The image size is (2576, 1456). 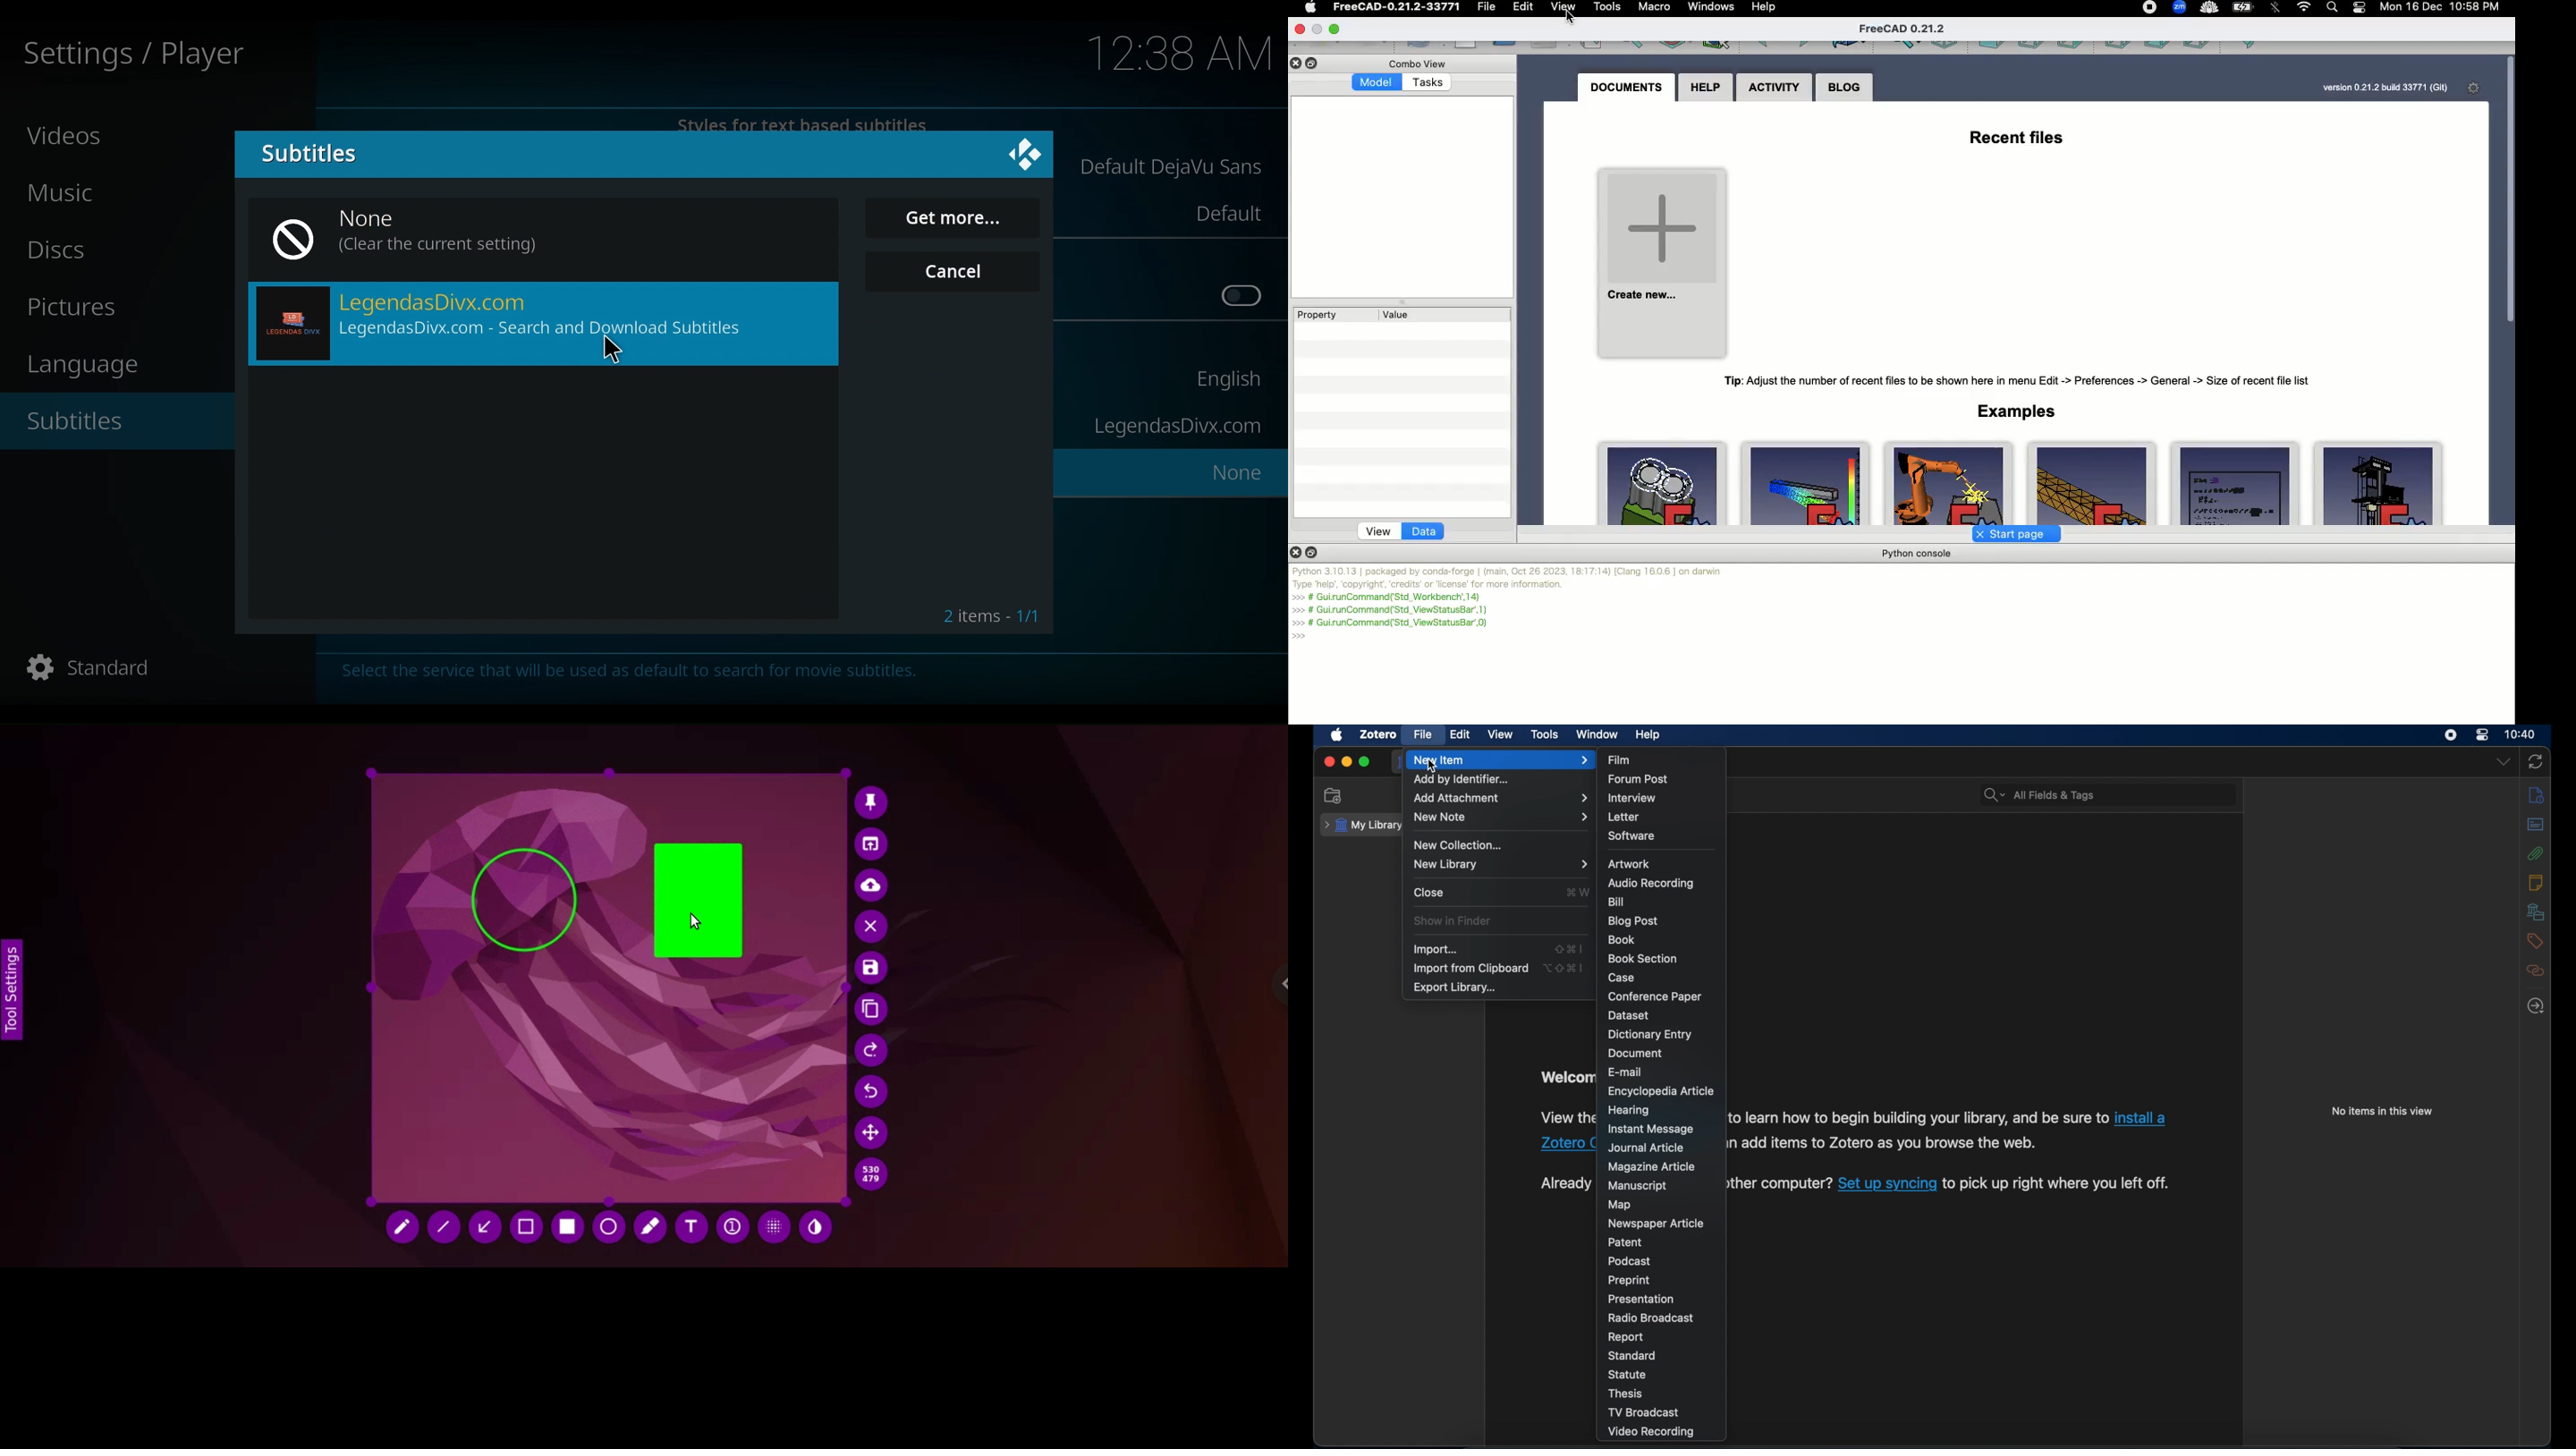 I want to click on new collection, so click(x=1335, y=796).